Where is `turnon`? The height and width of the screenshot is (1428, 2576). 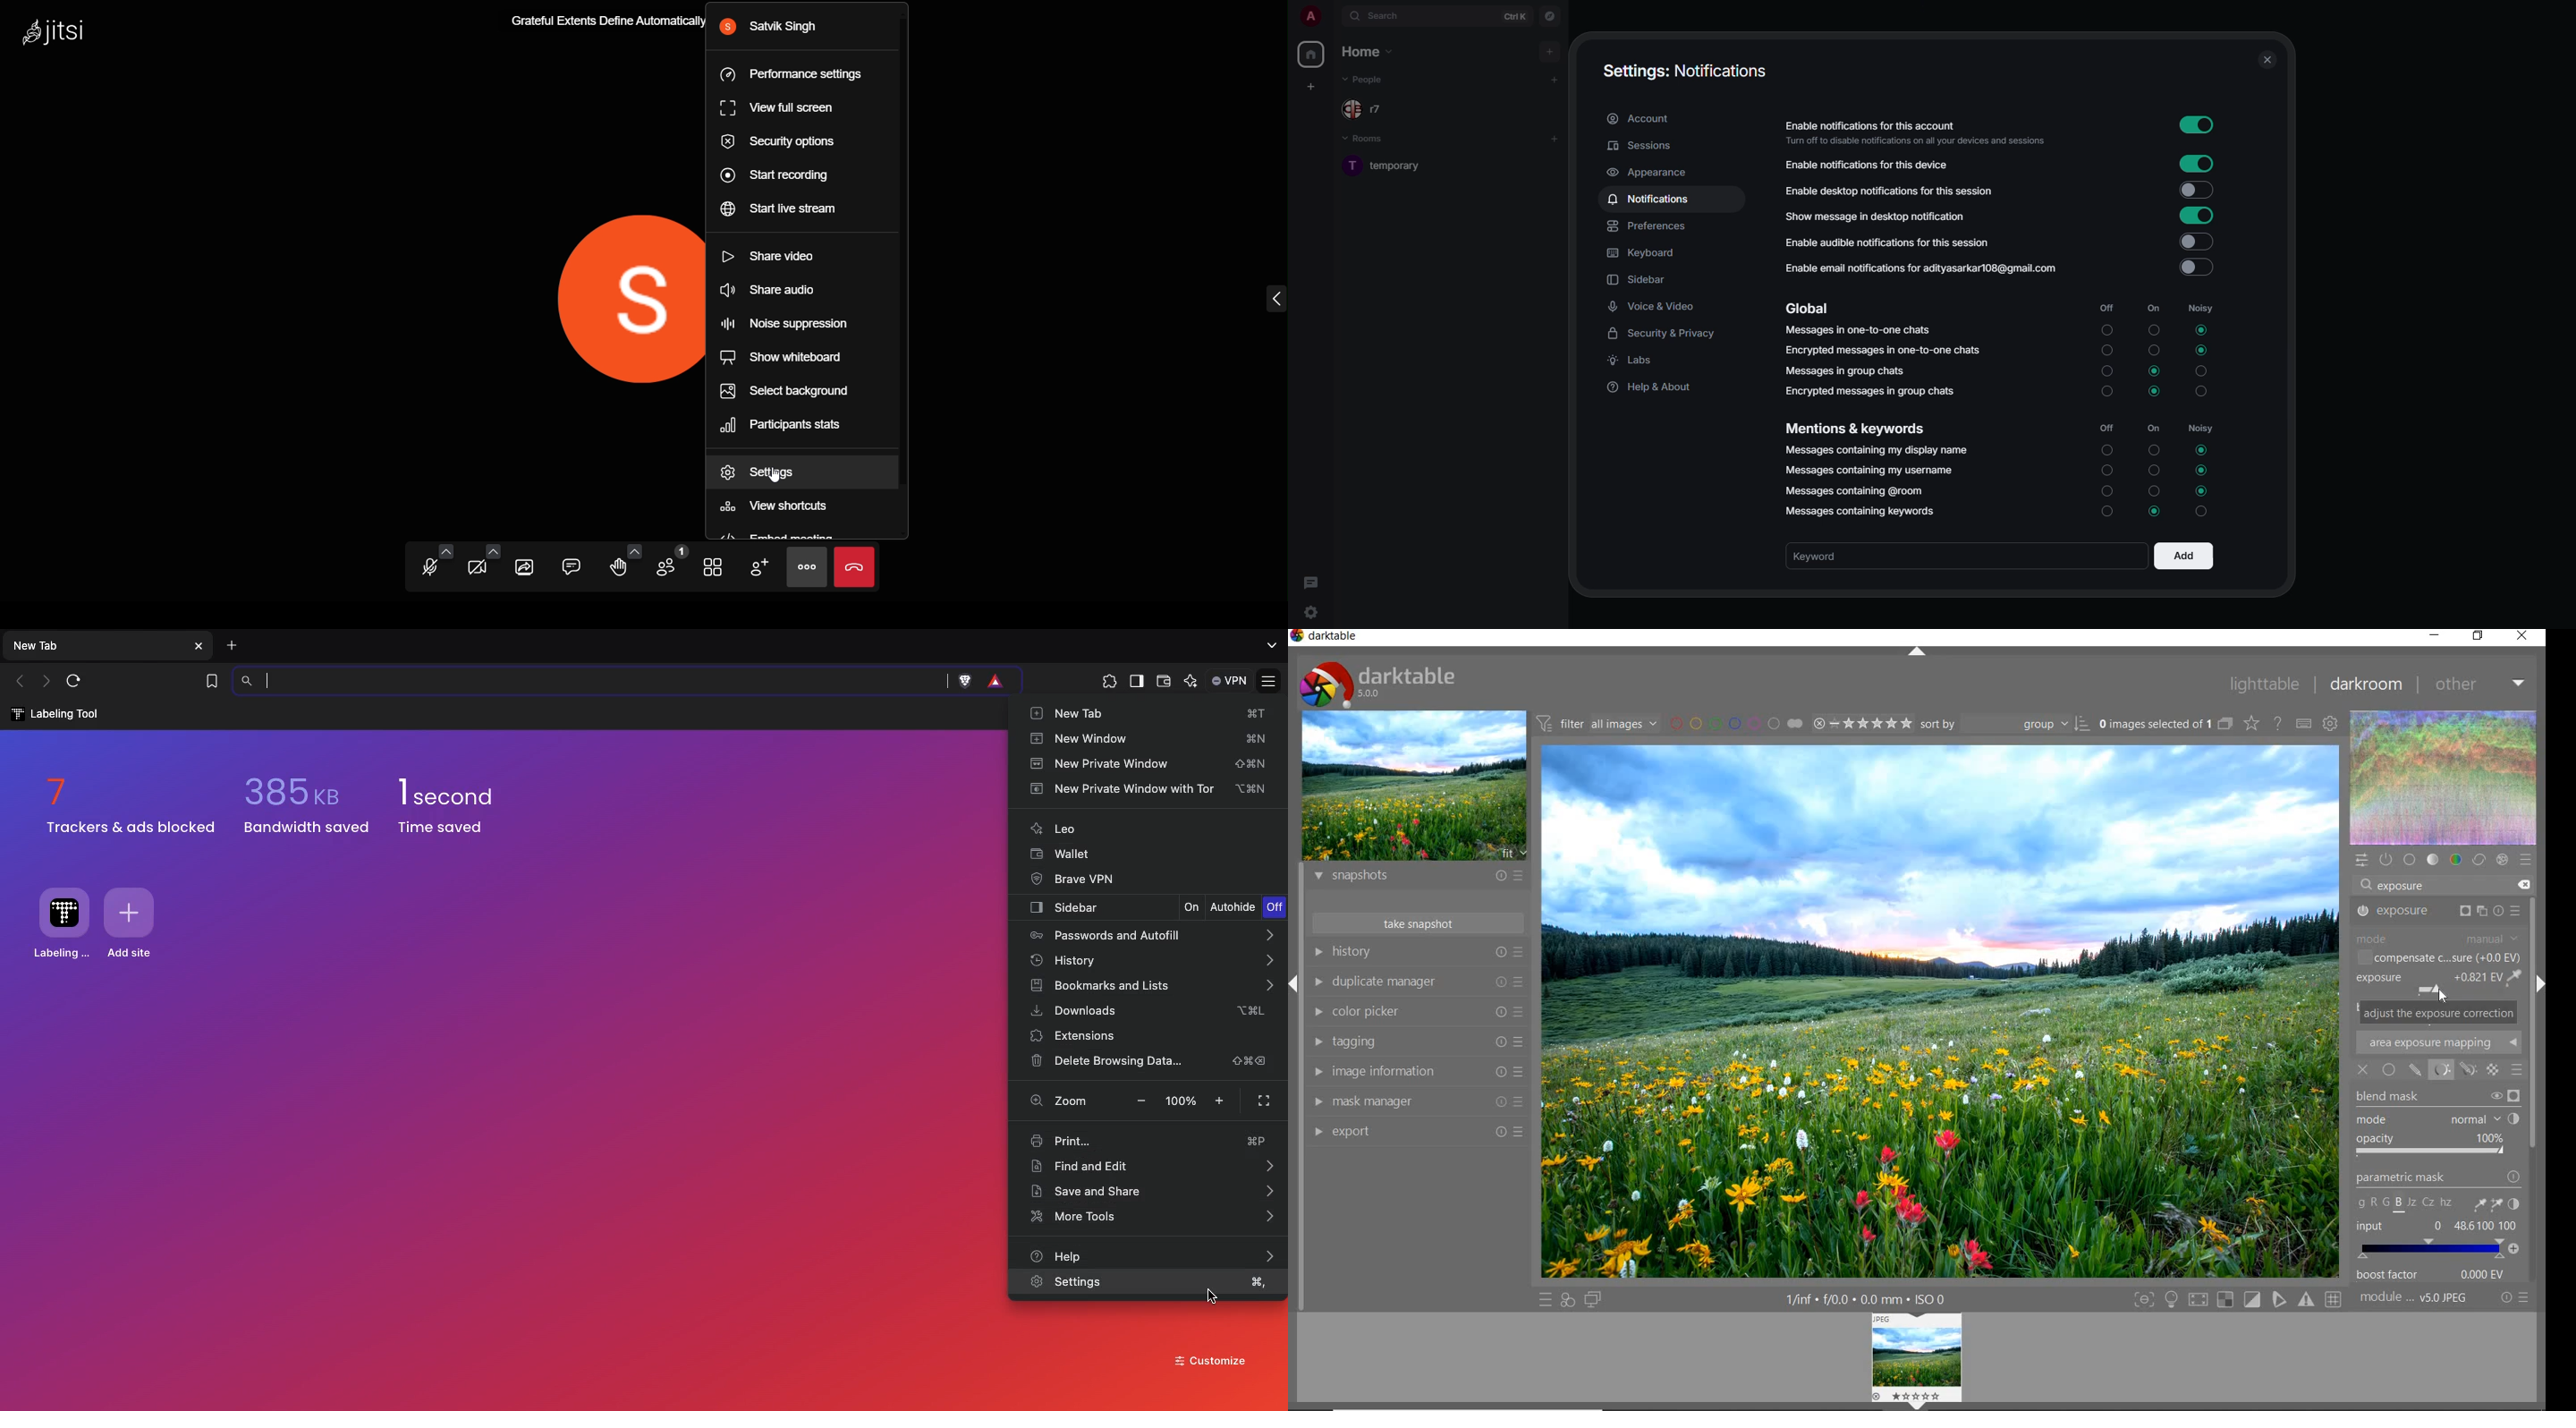
turnon is located at coordinates (2108, 352).